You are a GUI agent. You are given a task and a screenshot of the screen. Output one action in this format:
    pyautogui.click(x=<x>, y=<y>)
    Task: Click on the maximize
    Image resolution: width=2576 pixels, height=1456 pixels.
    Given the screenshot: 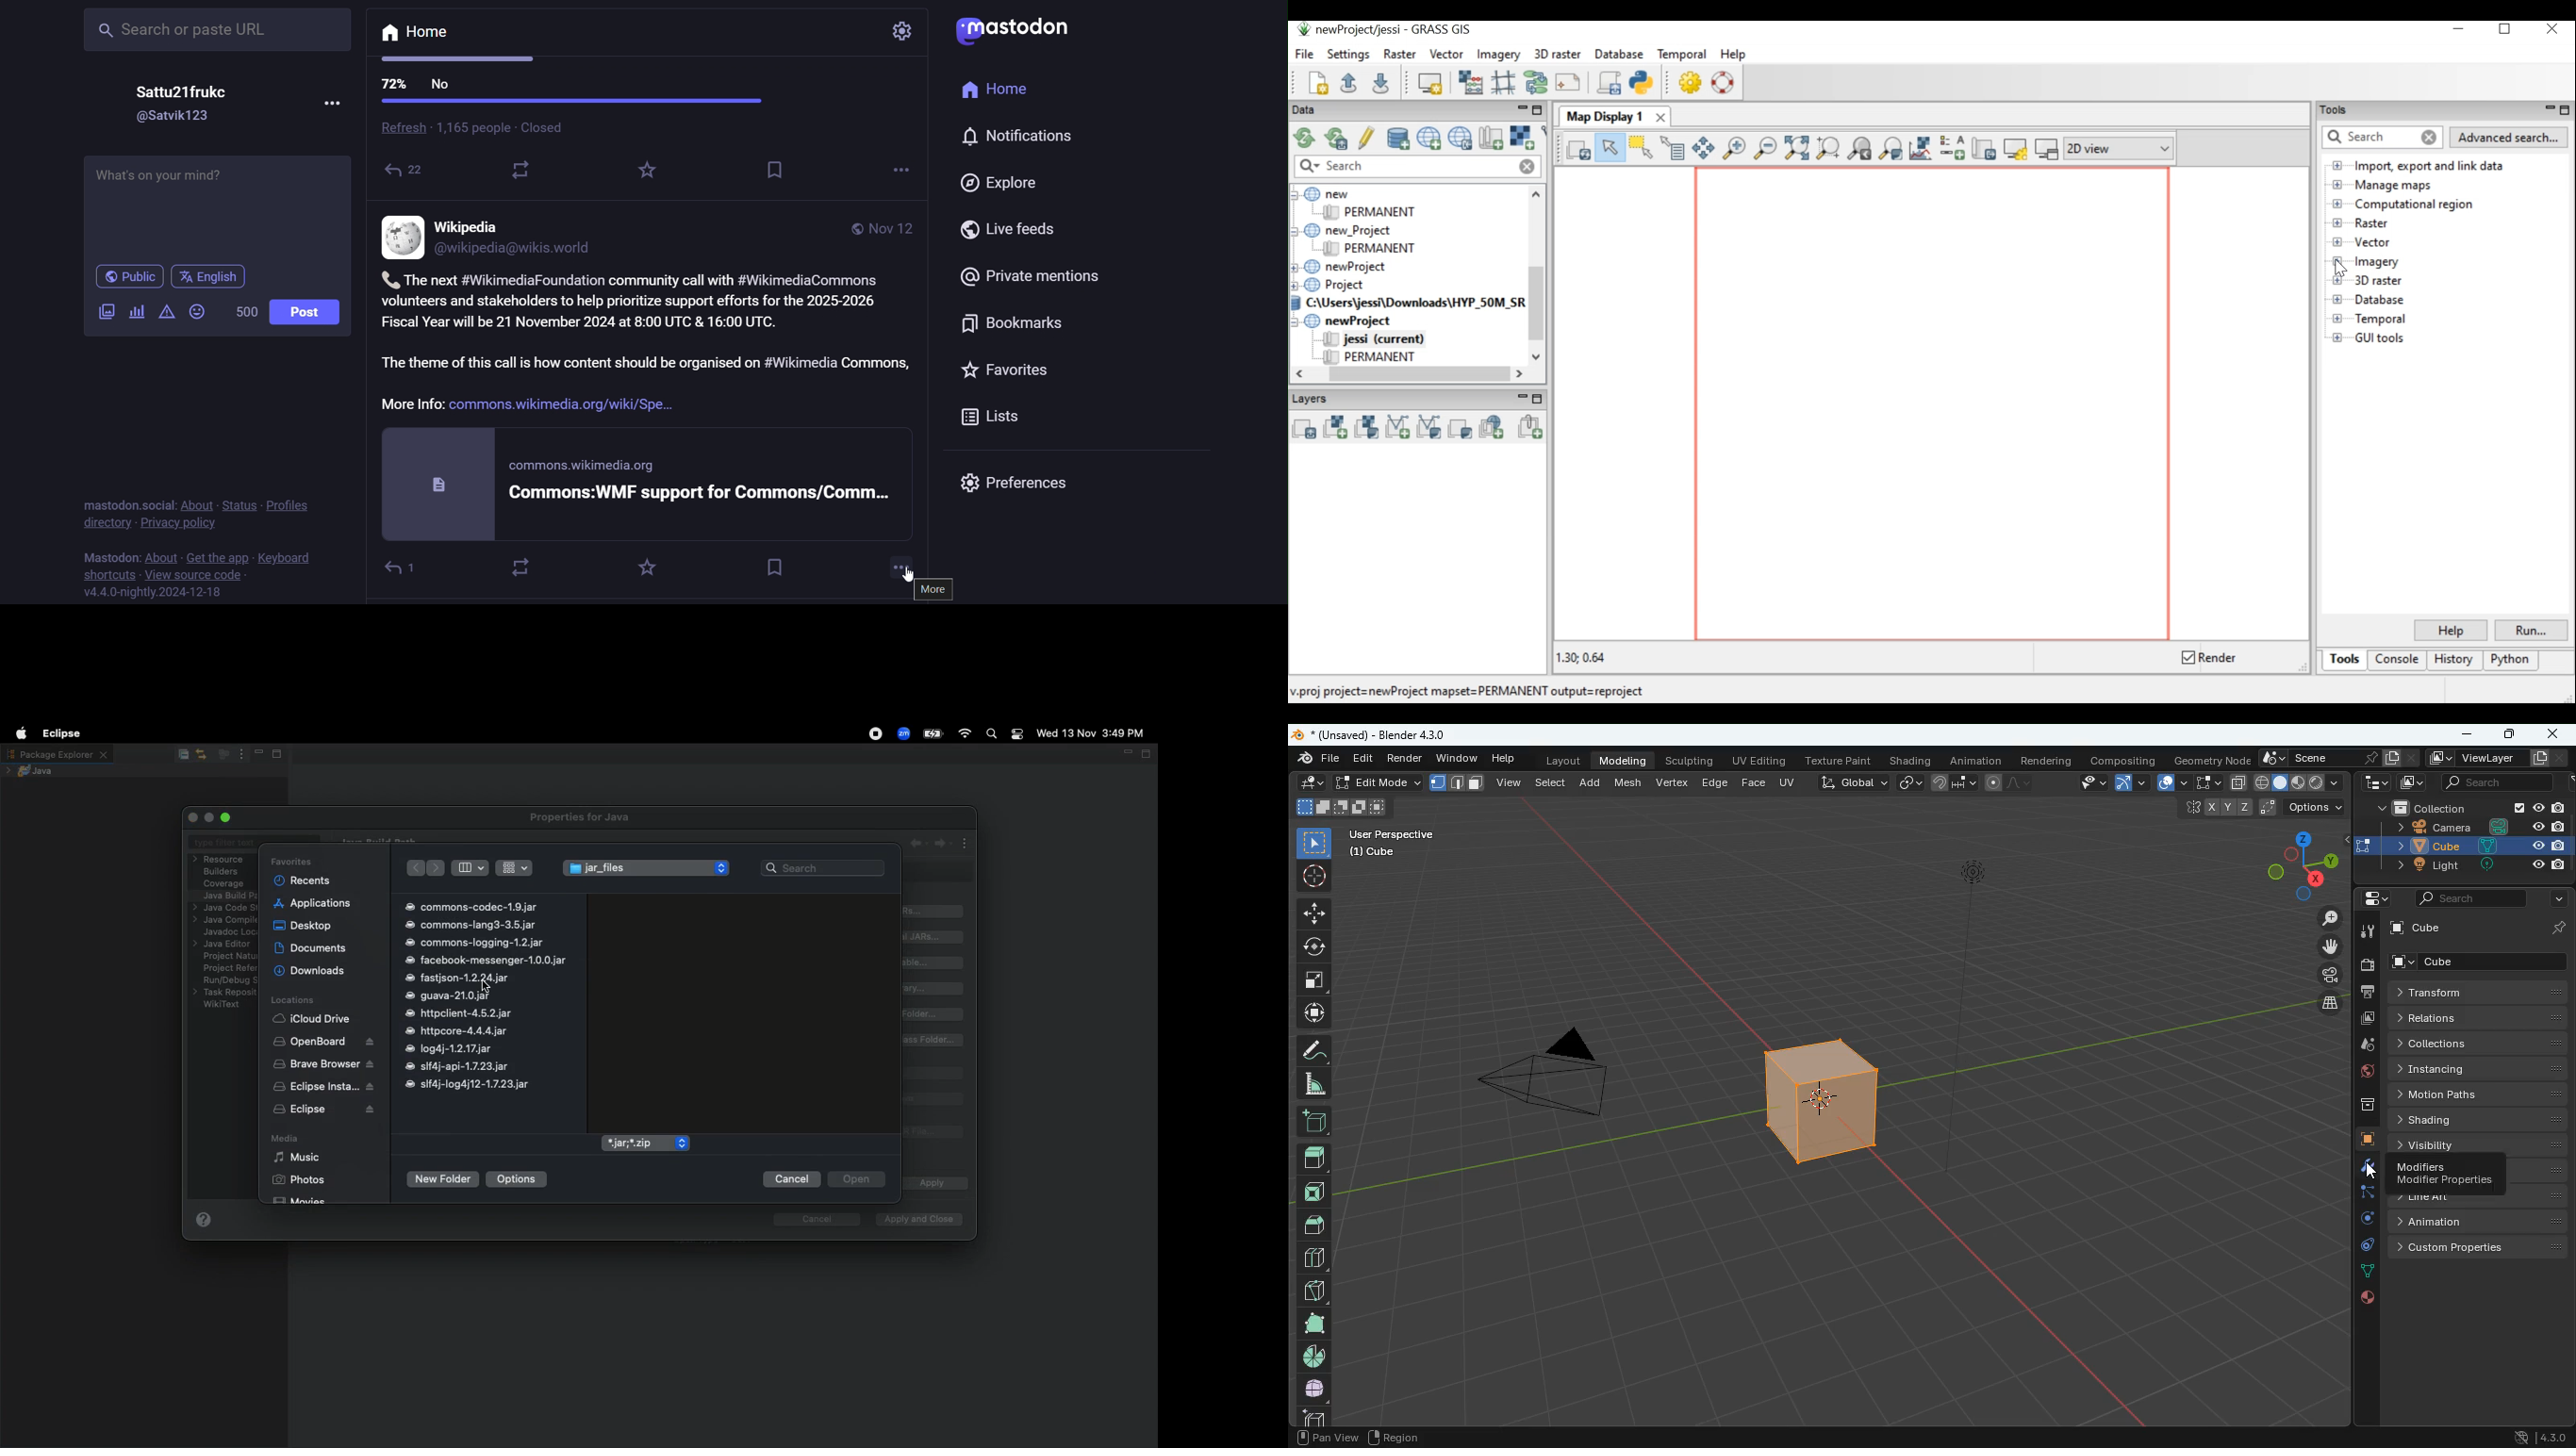 What is the action you would take?
    pyautogui.click(x=2504, y=733)
    